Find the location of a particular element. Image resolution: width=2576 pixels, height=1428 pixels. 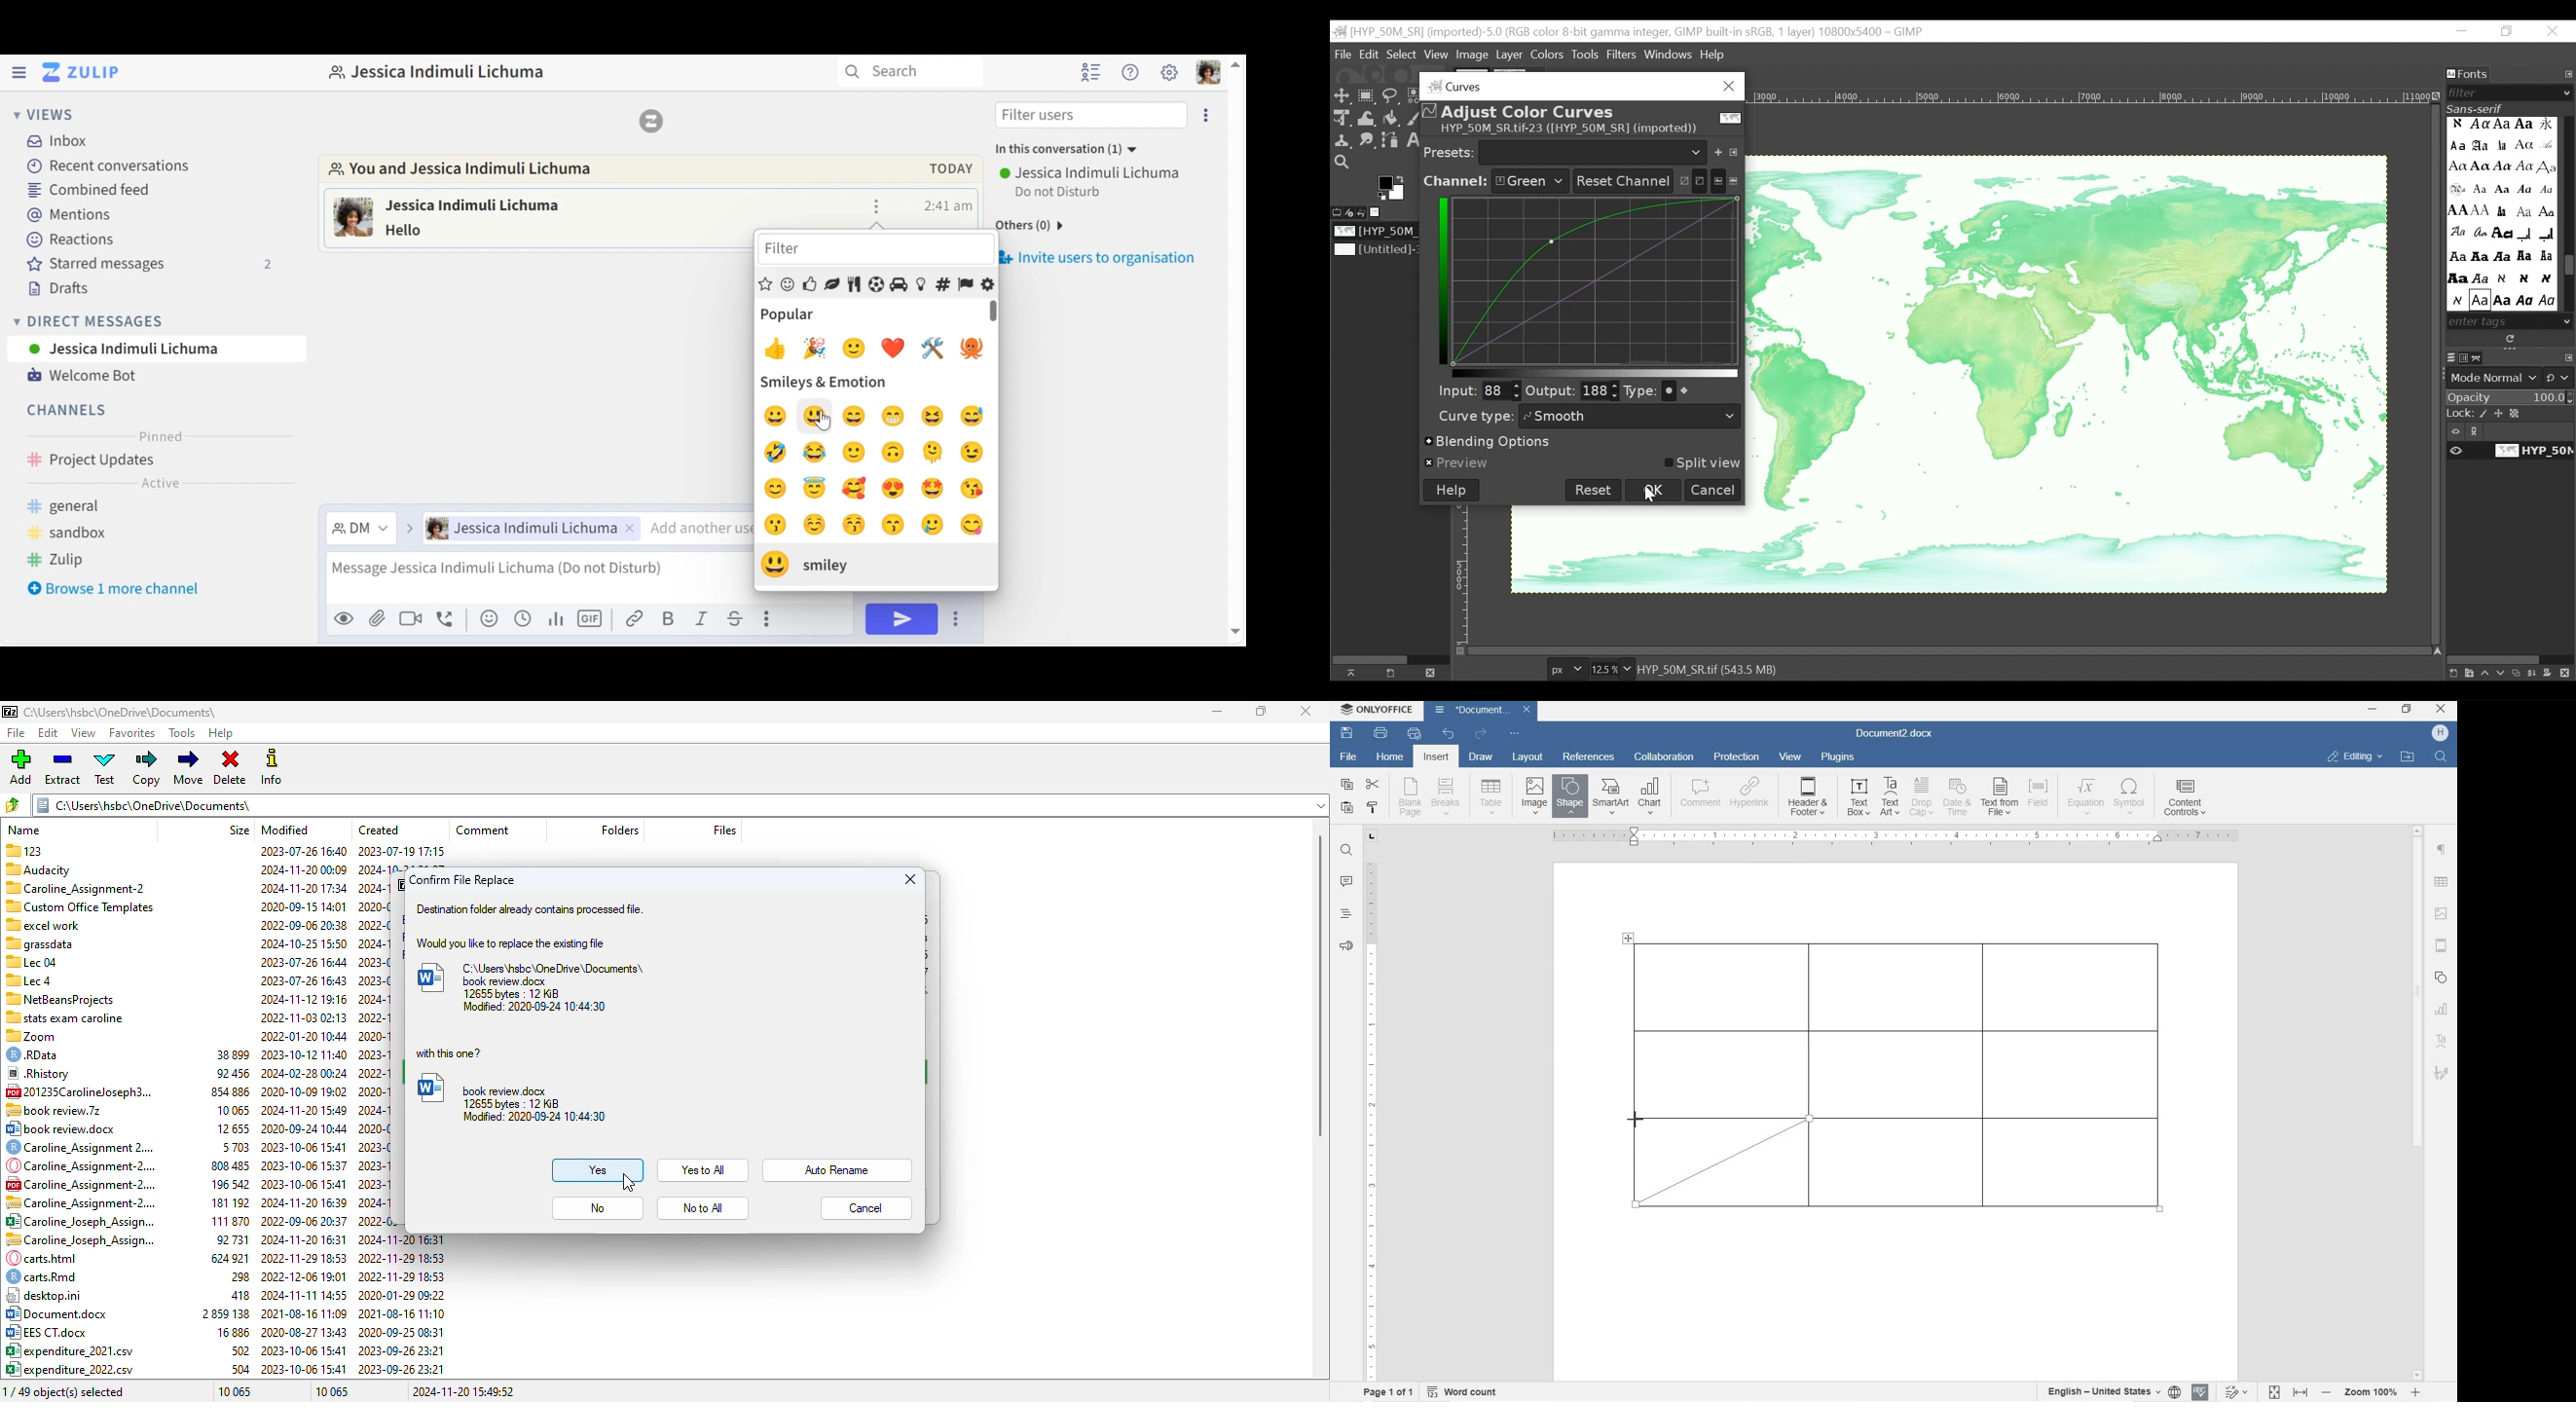

test is located at coordinates (106, 768).